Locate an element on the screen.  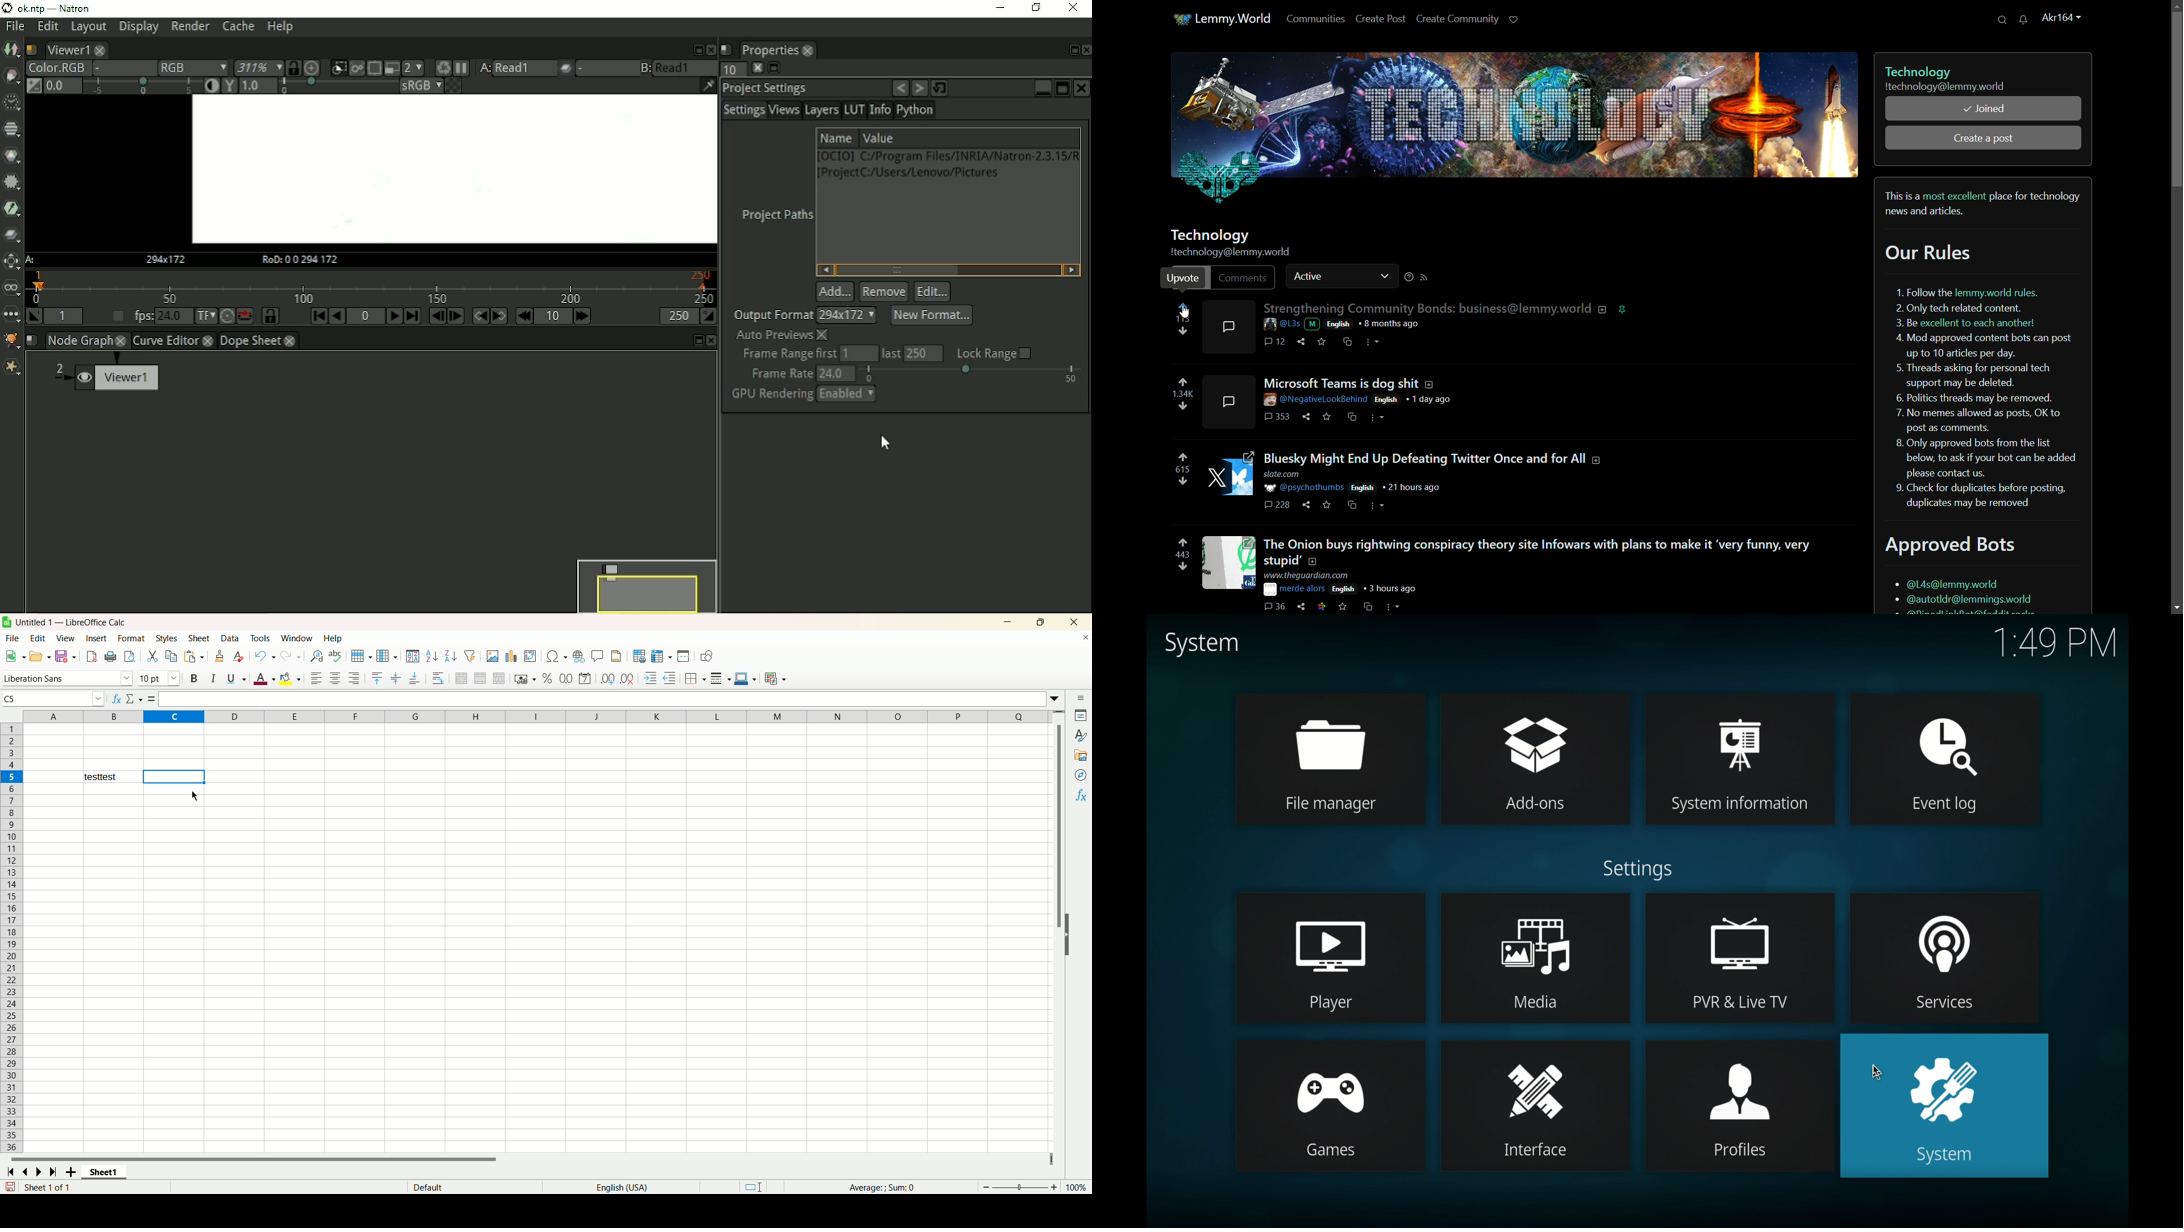
window is located at coordinates (296, 638).